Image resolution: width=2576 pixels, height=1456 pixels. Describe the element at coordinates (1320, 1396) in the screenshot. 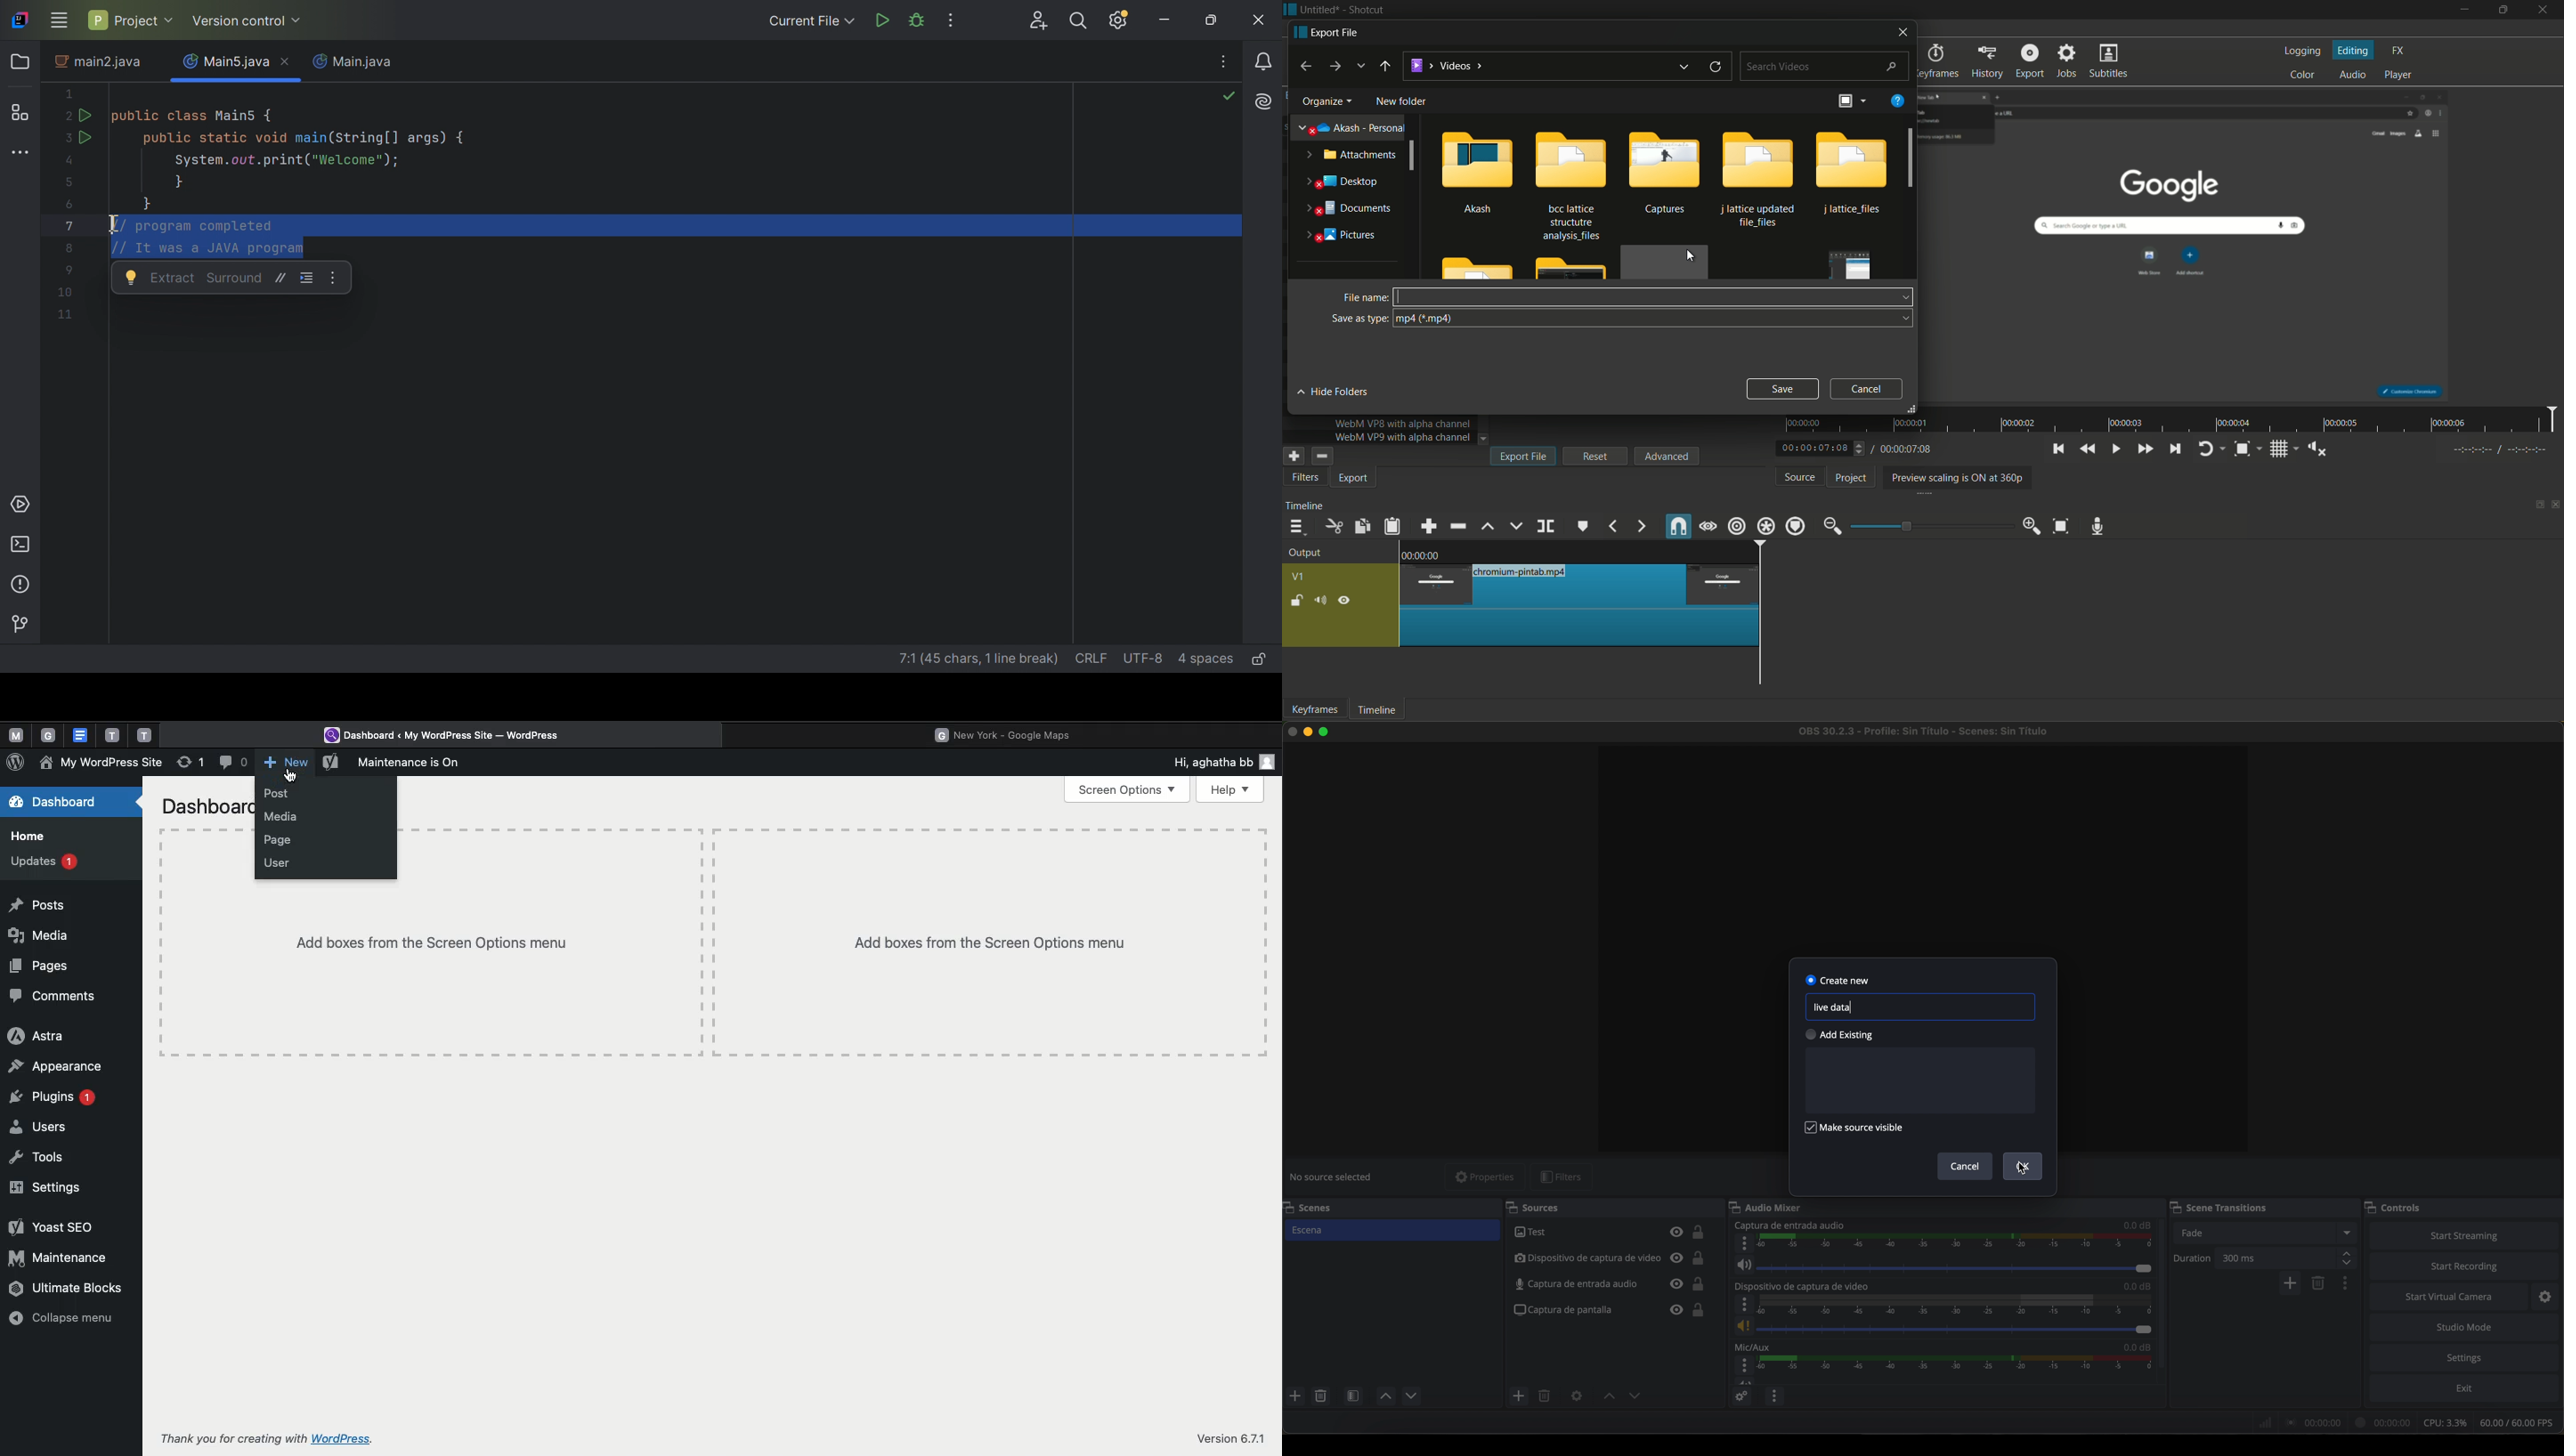

I see `remove selected scenes` at that location.